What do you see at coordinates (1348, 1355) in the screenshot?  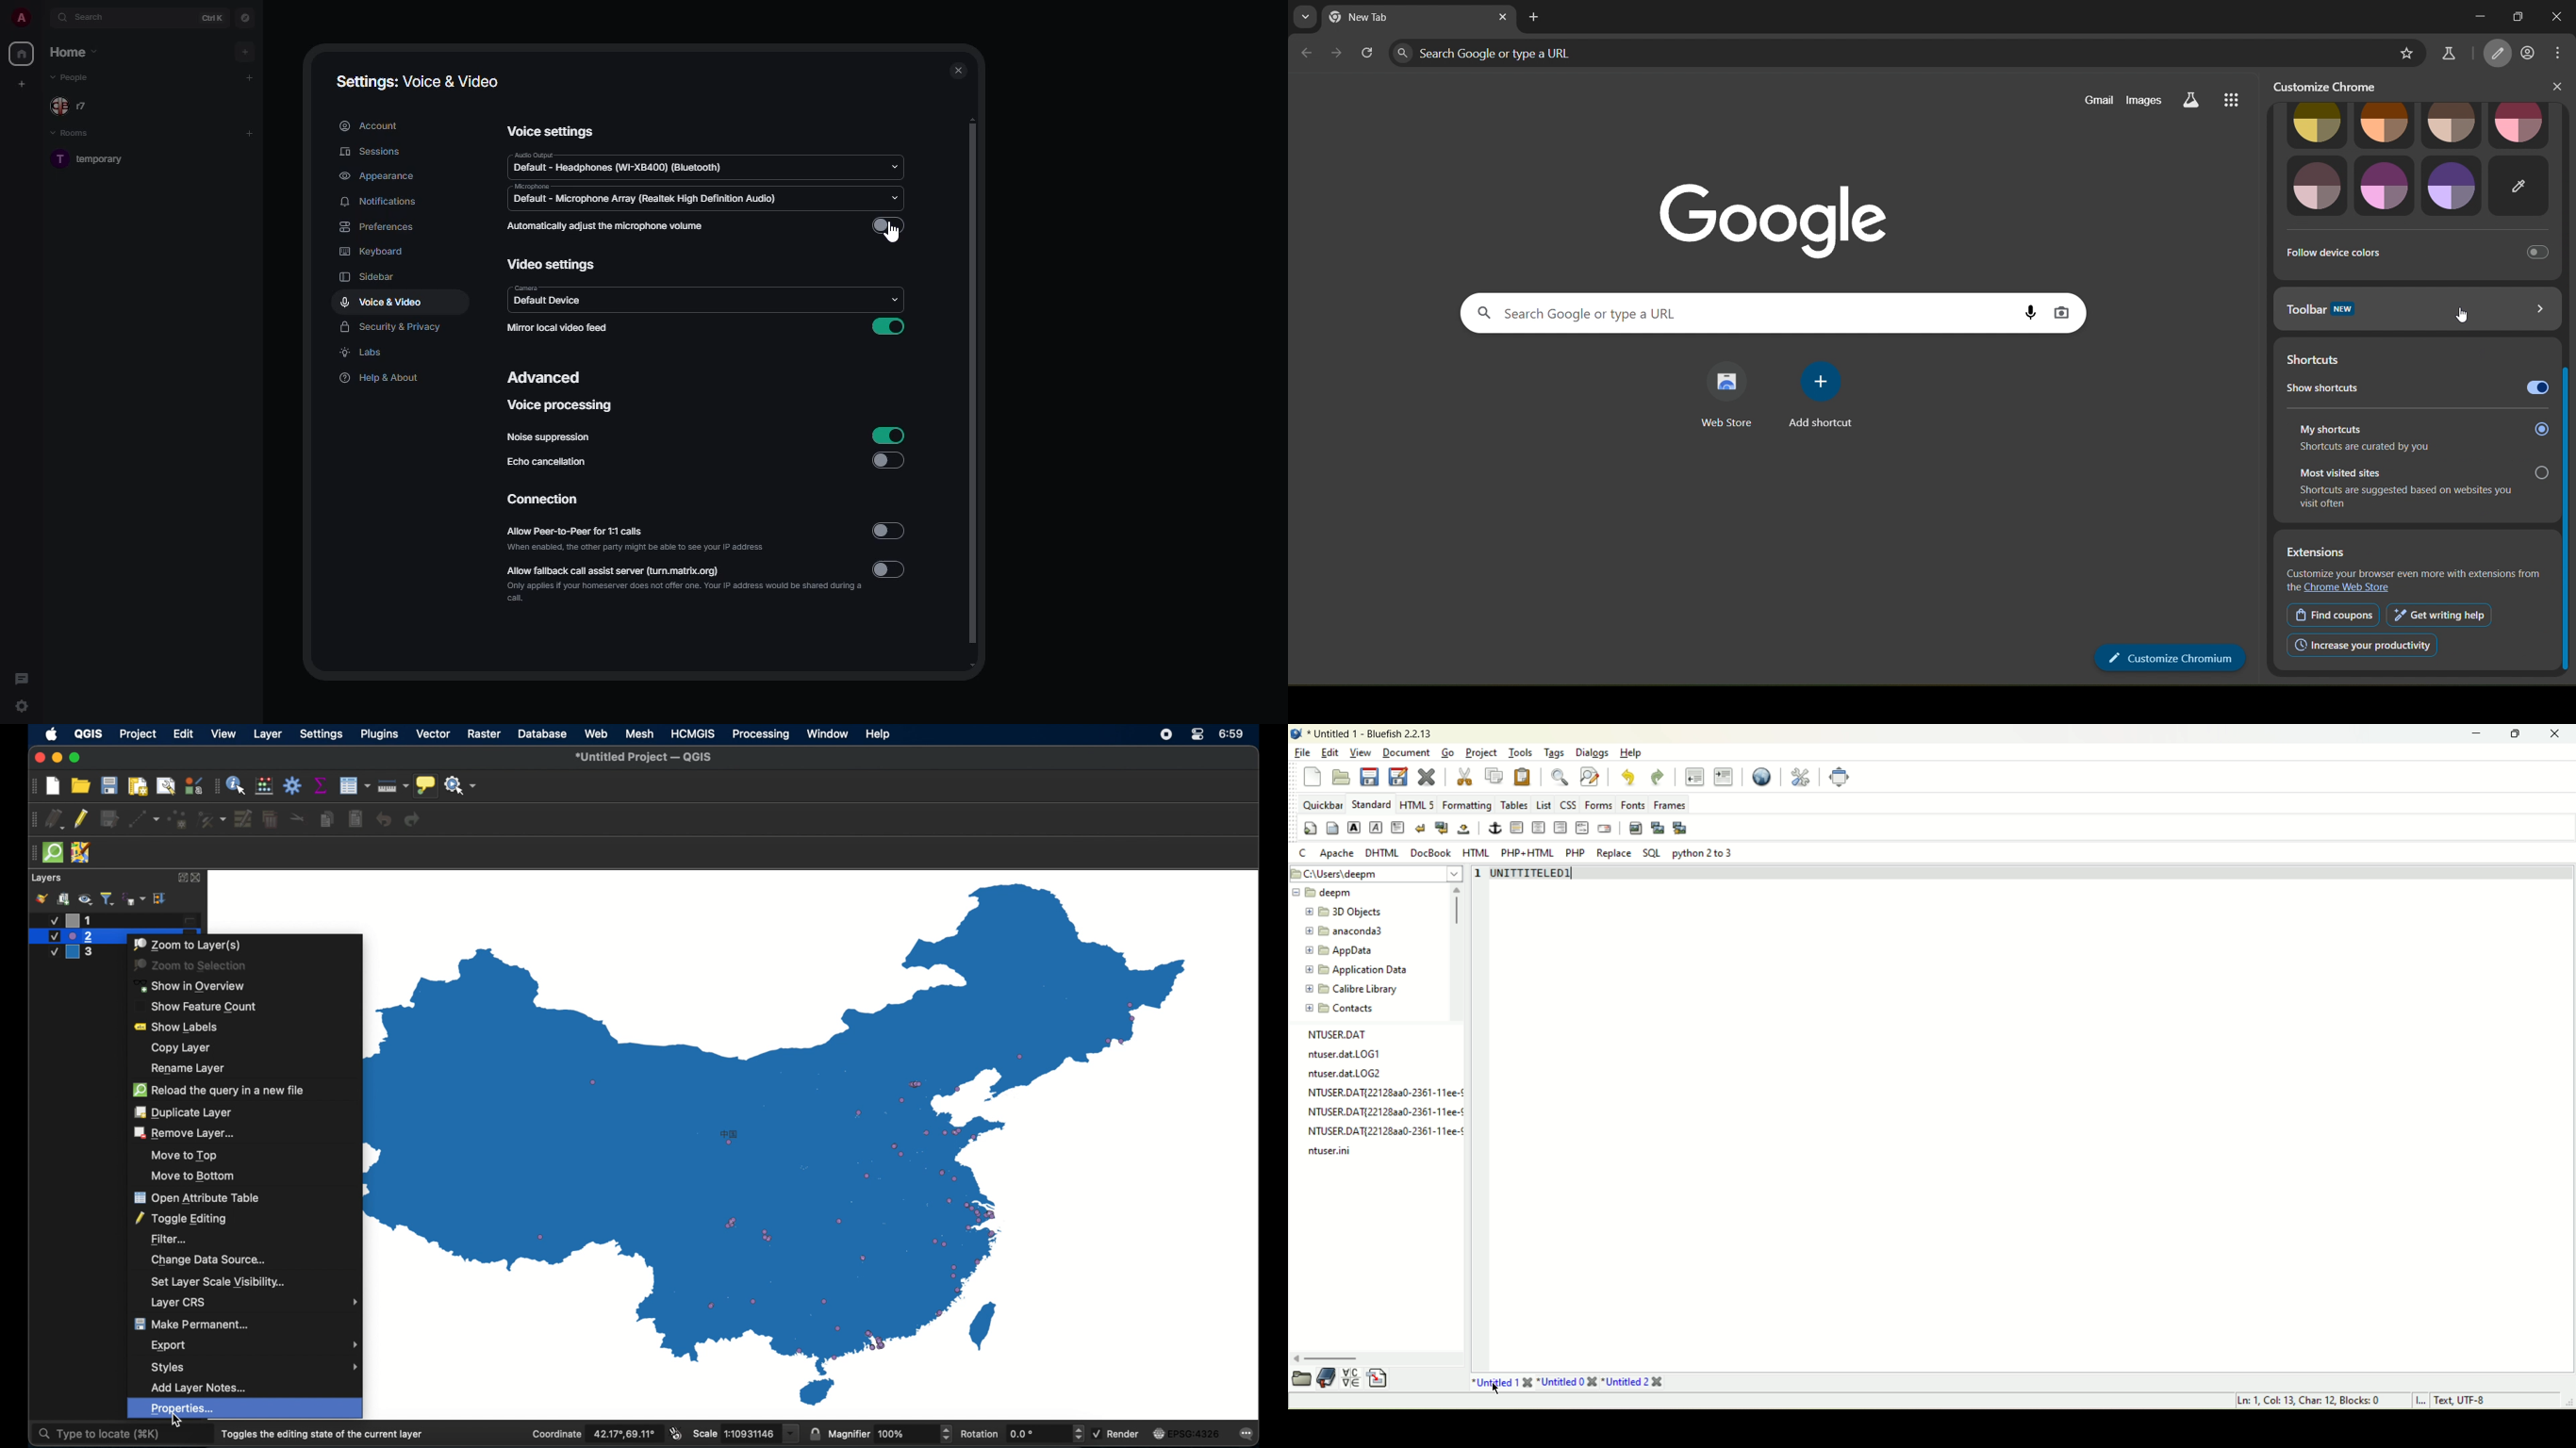 I see `scroll bar` at bounding box center [1348, 1355].